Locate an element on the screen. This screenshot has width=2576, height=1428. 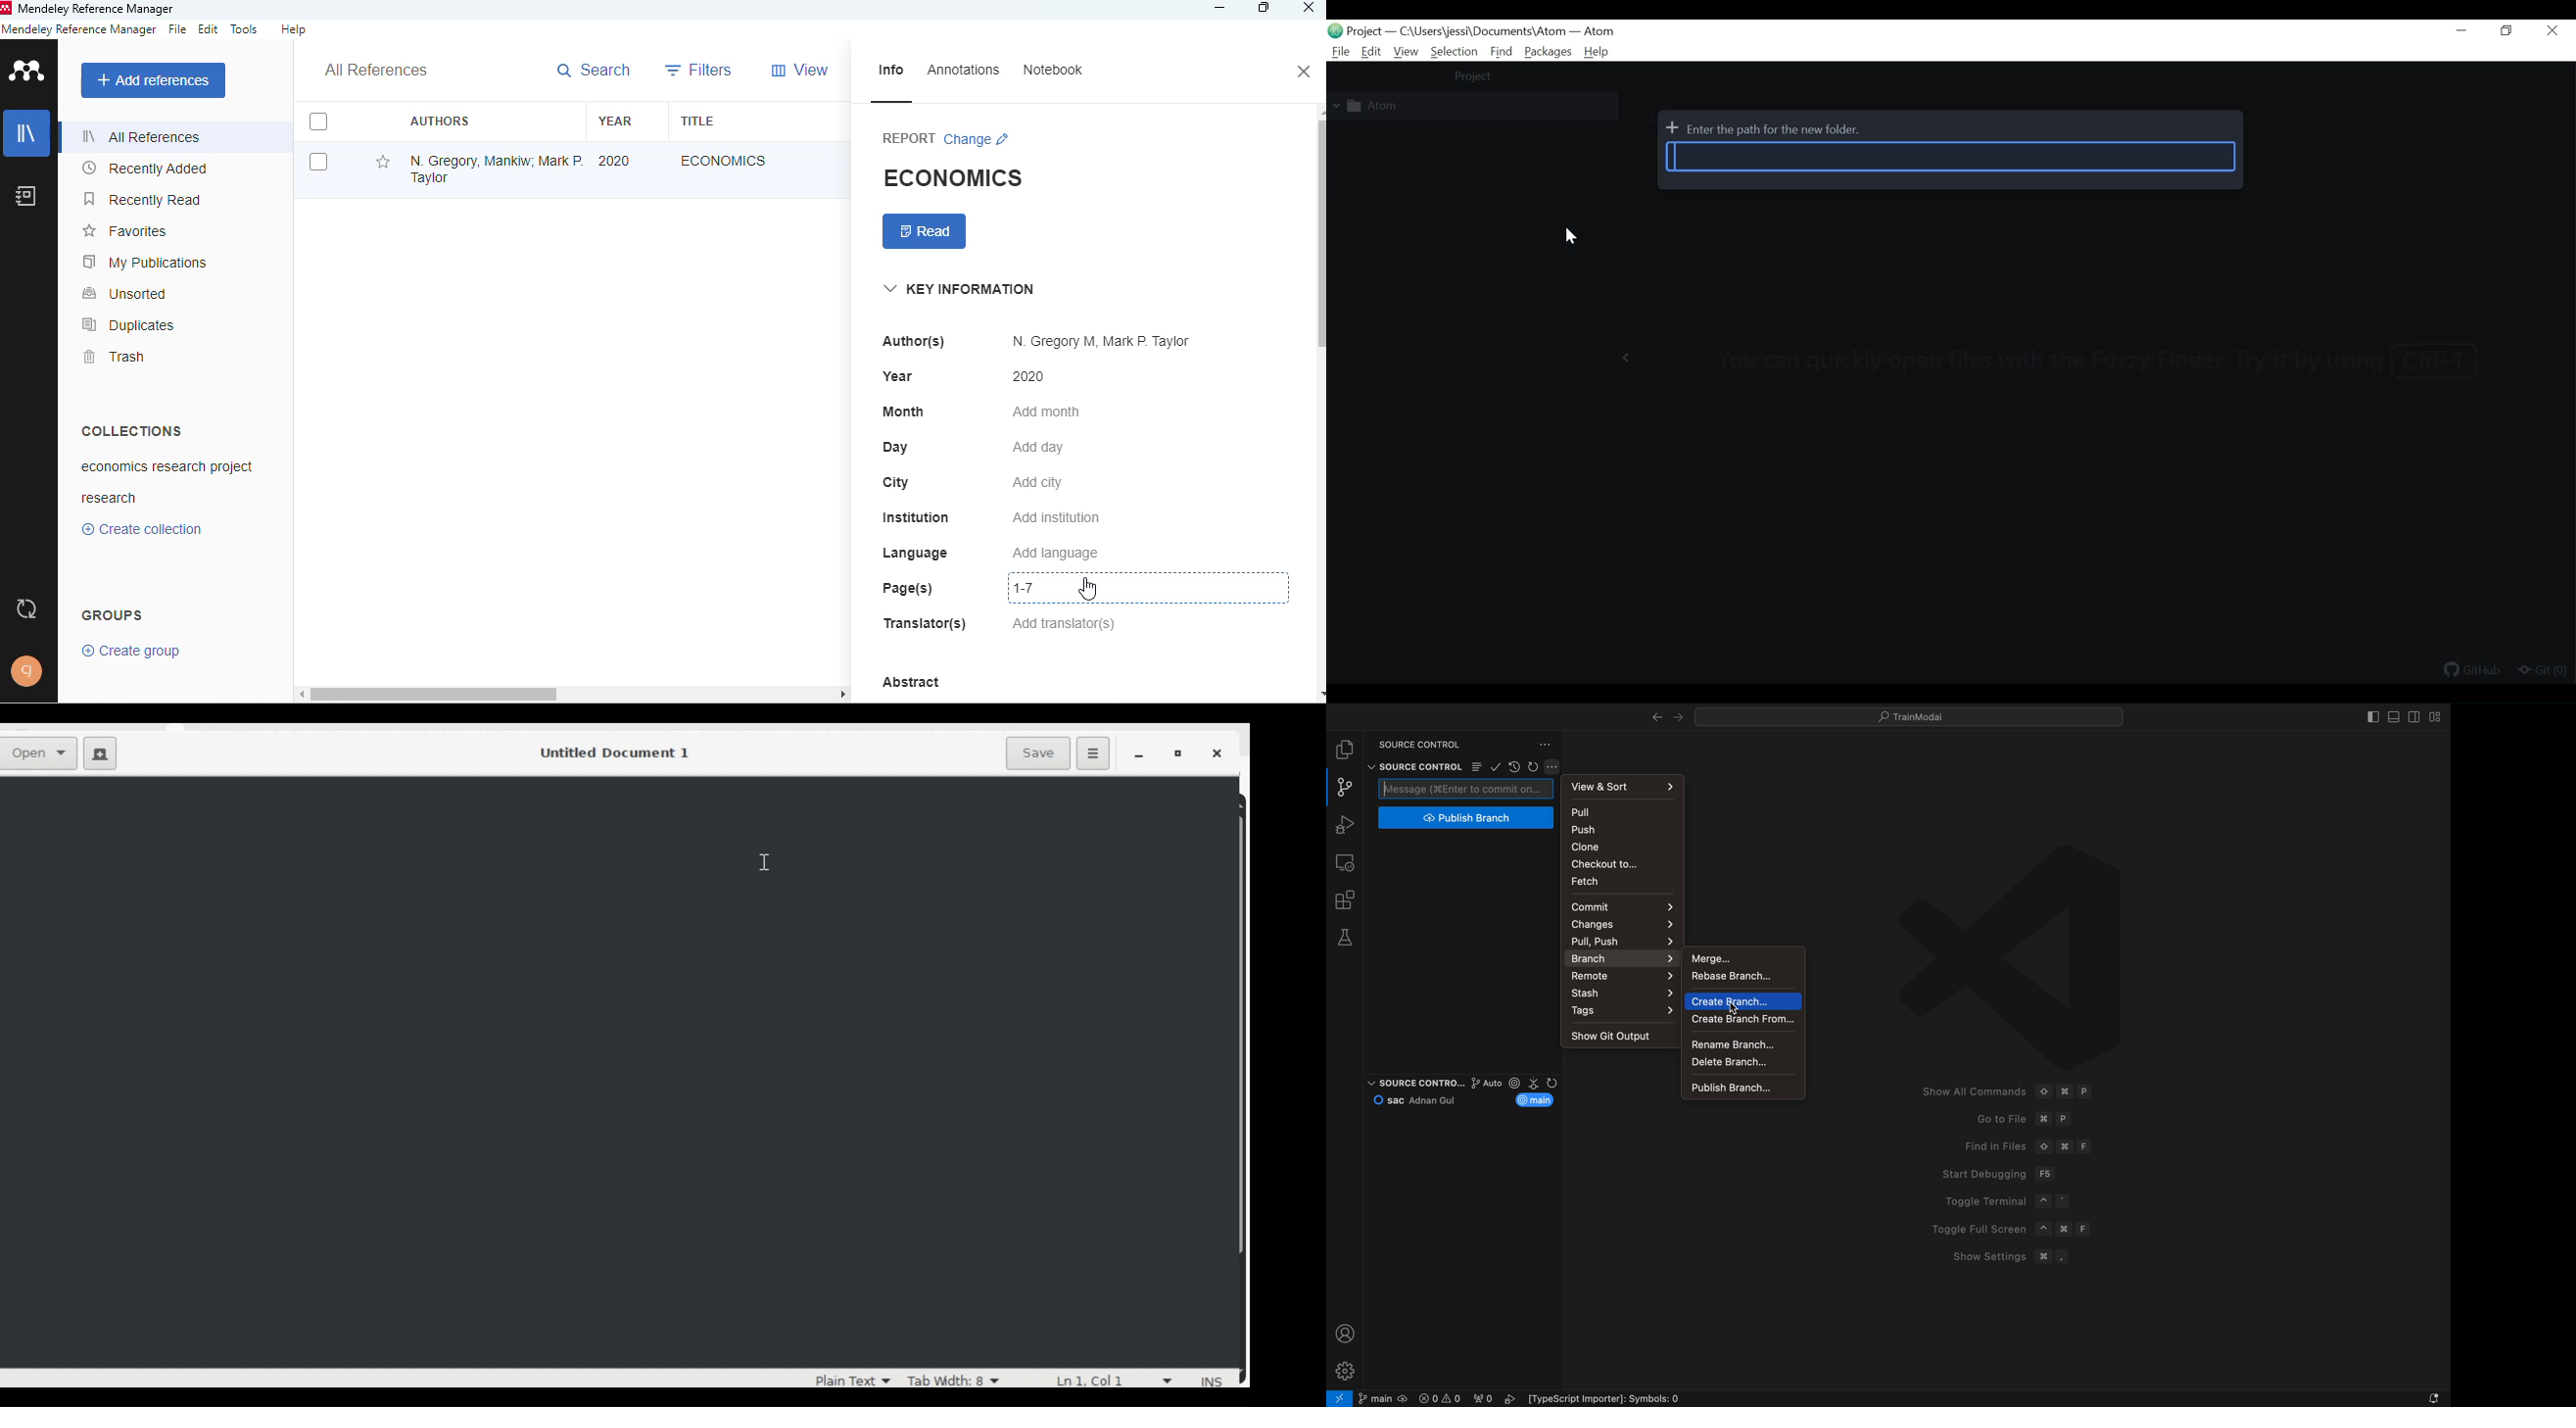
recently added is located at coordinates (143, 169).